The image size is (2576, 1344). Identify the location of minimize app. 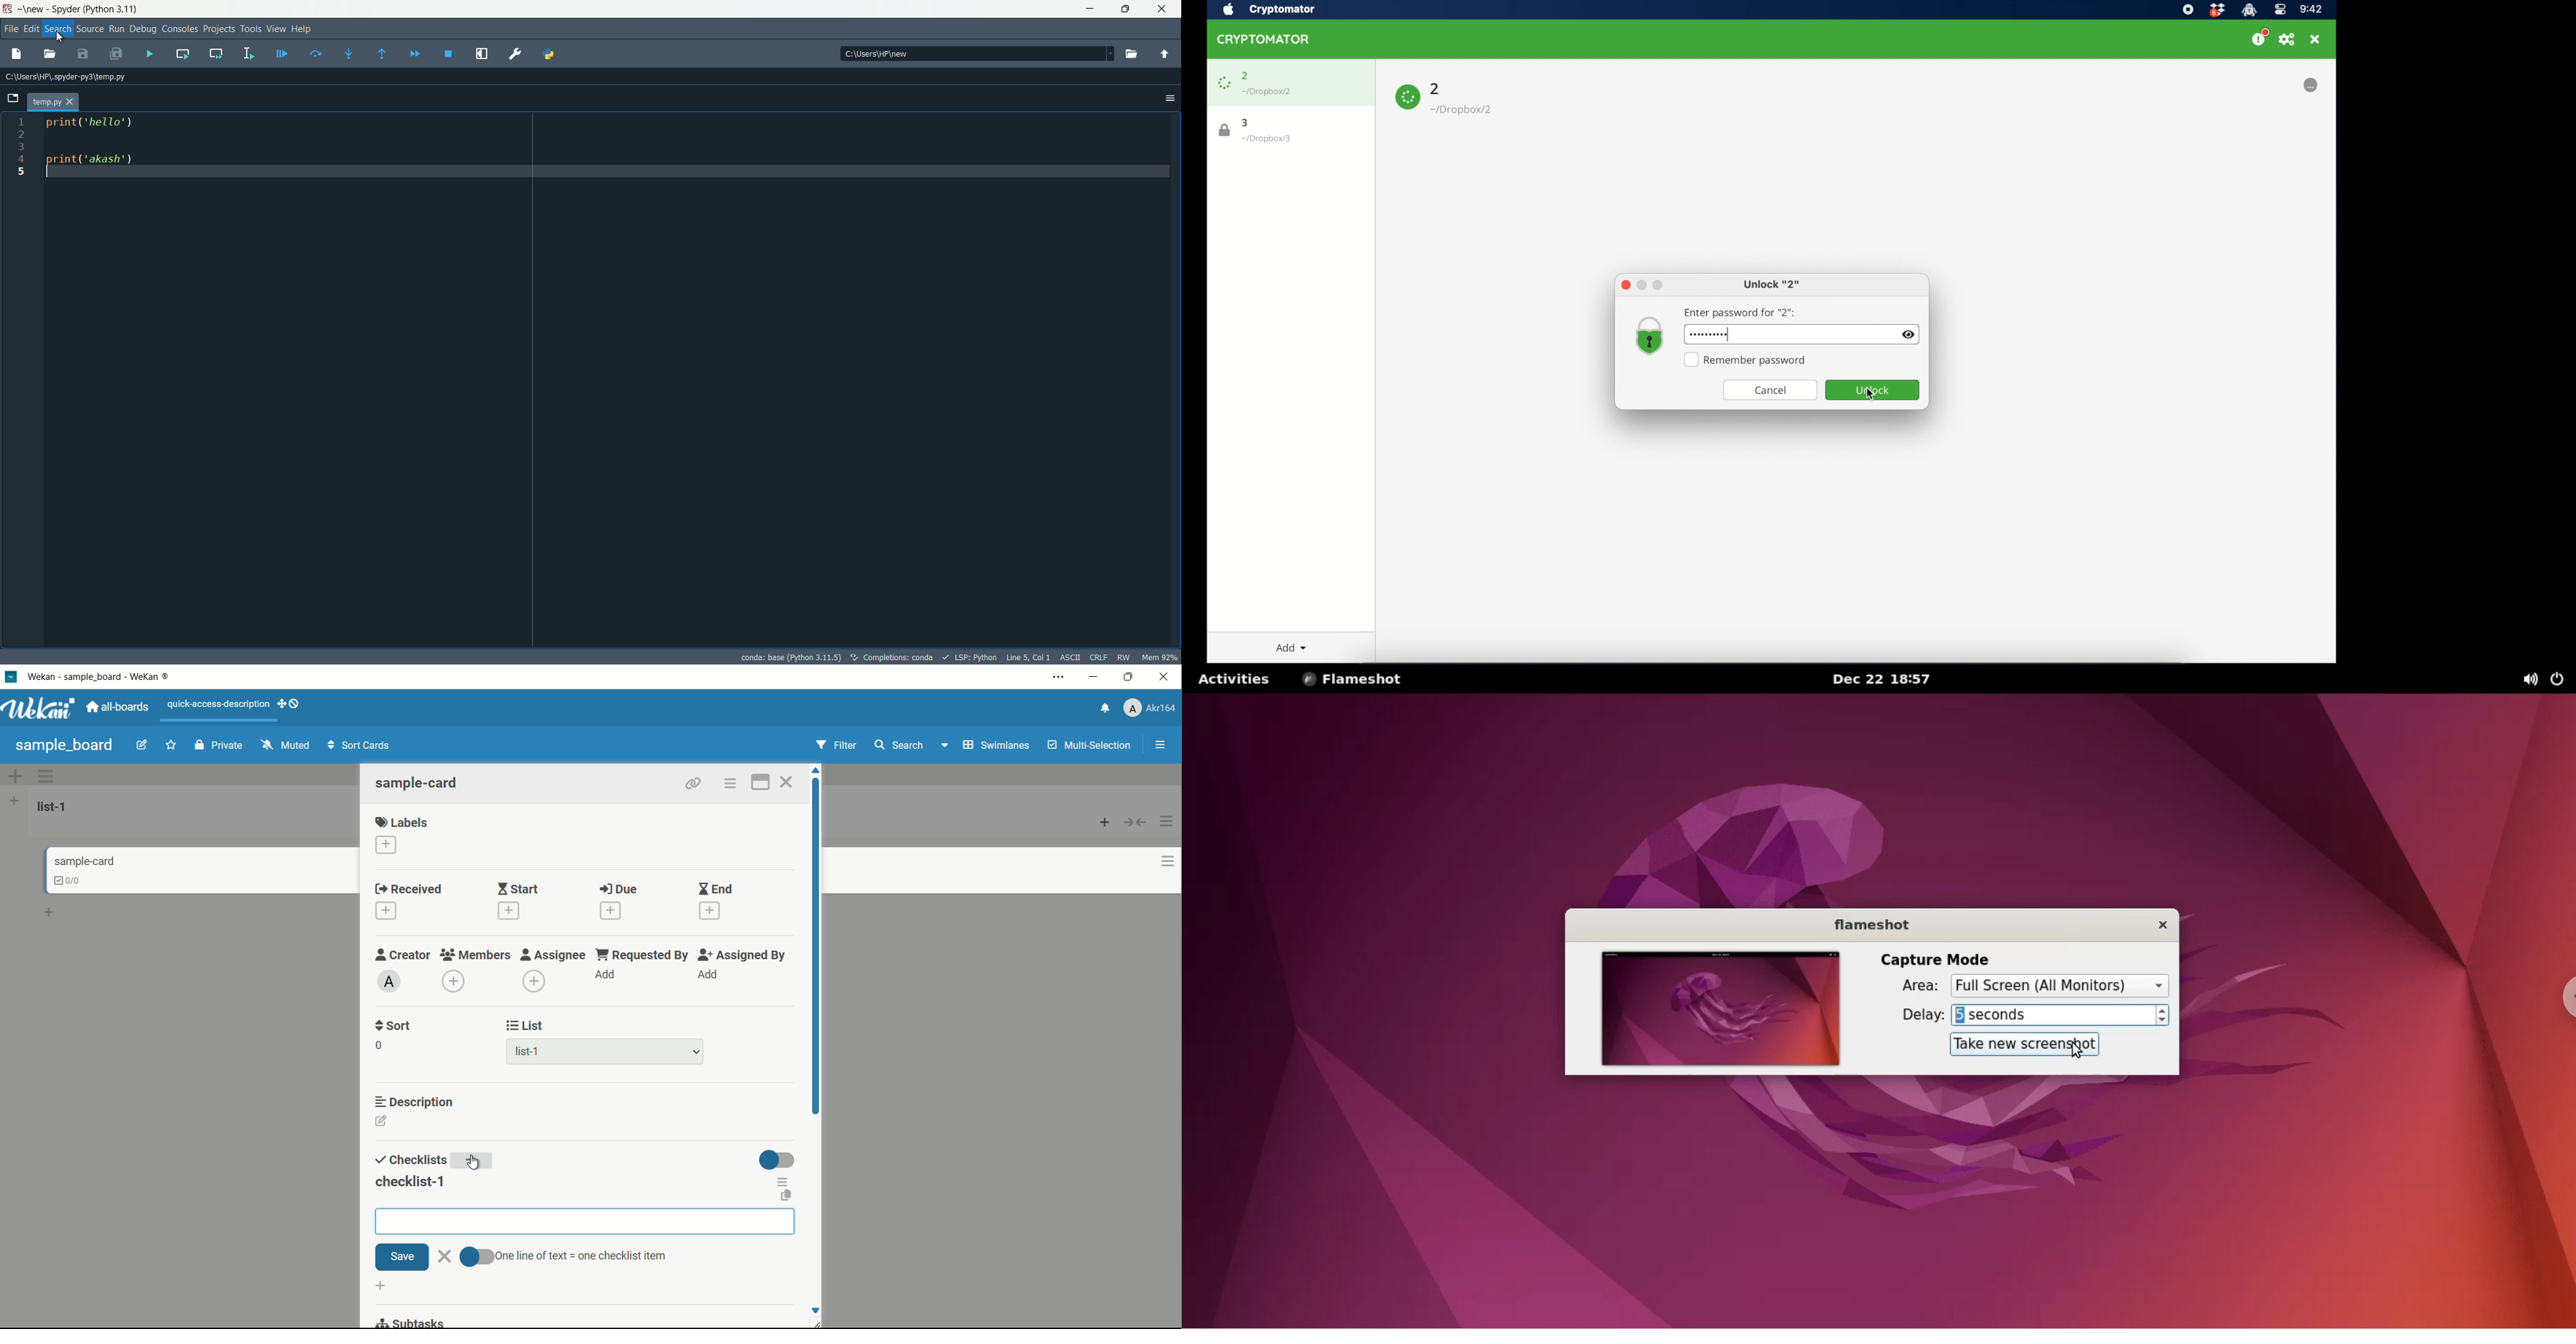
(1089, 9).